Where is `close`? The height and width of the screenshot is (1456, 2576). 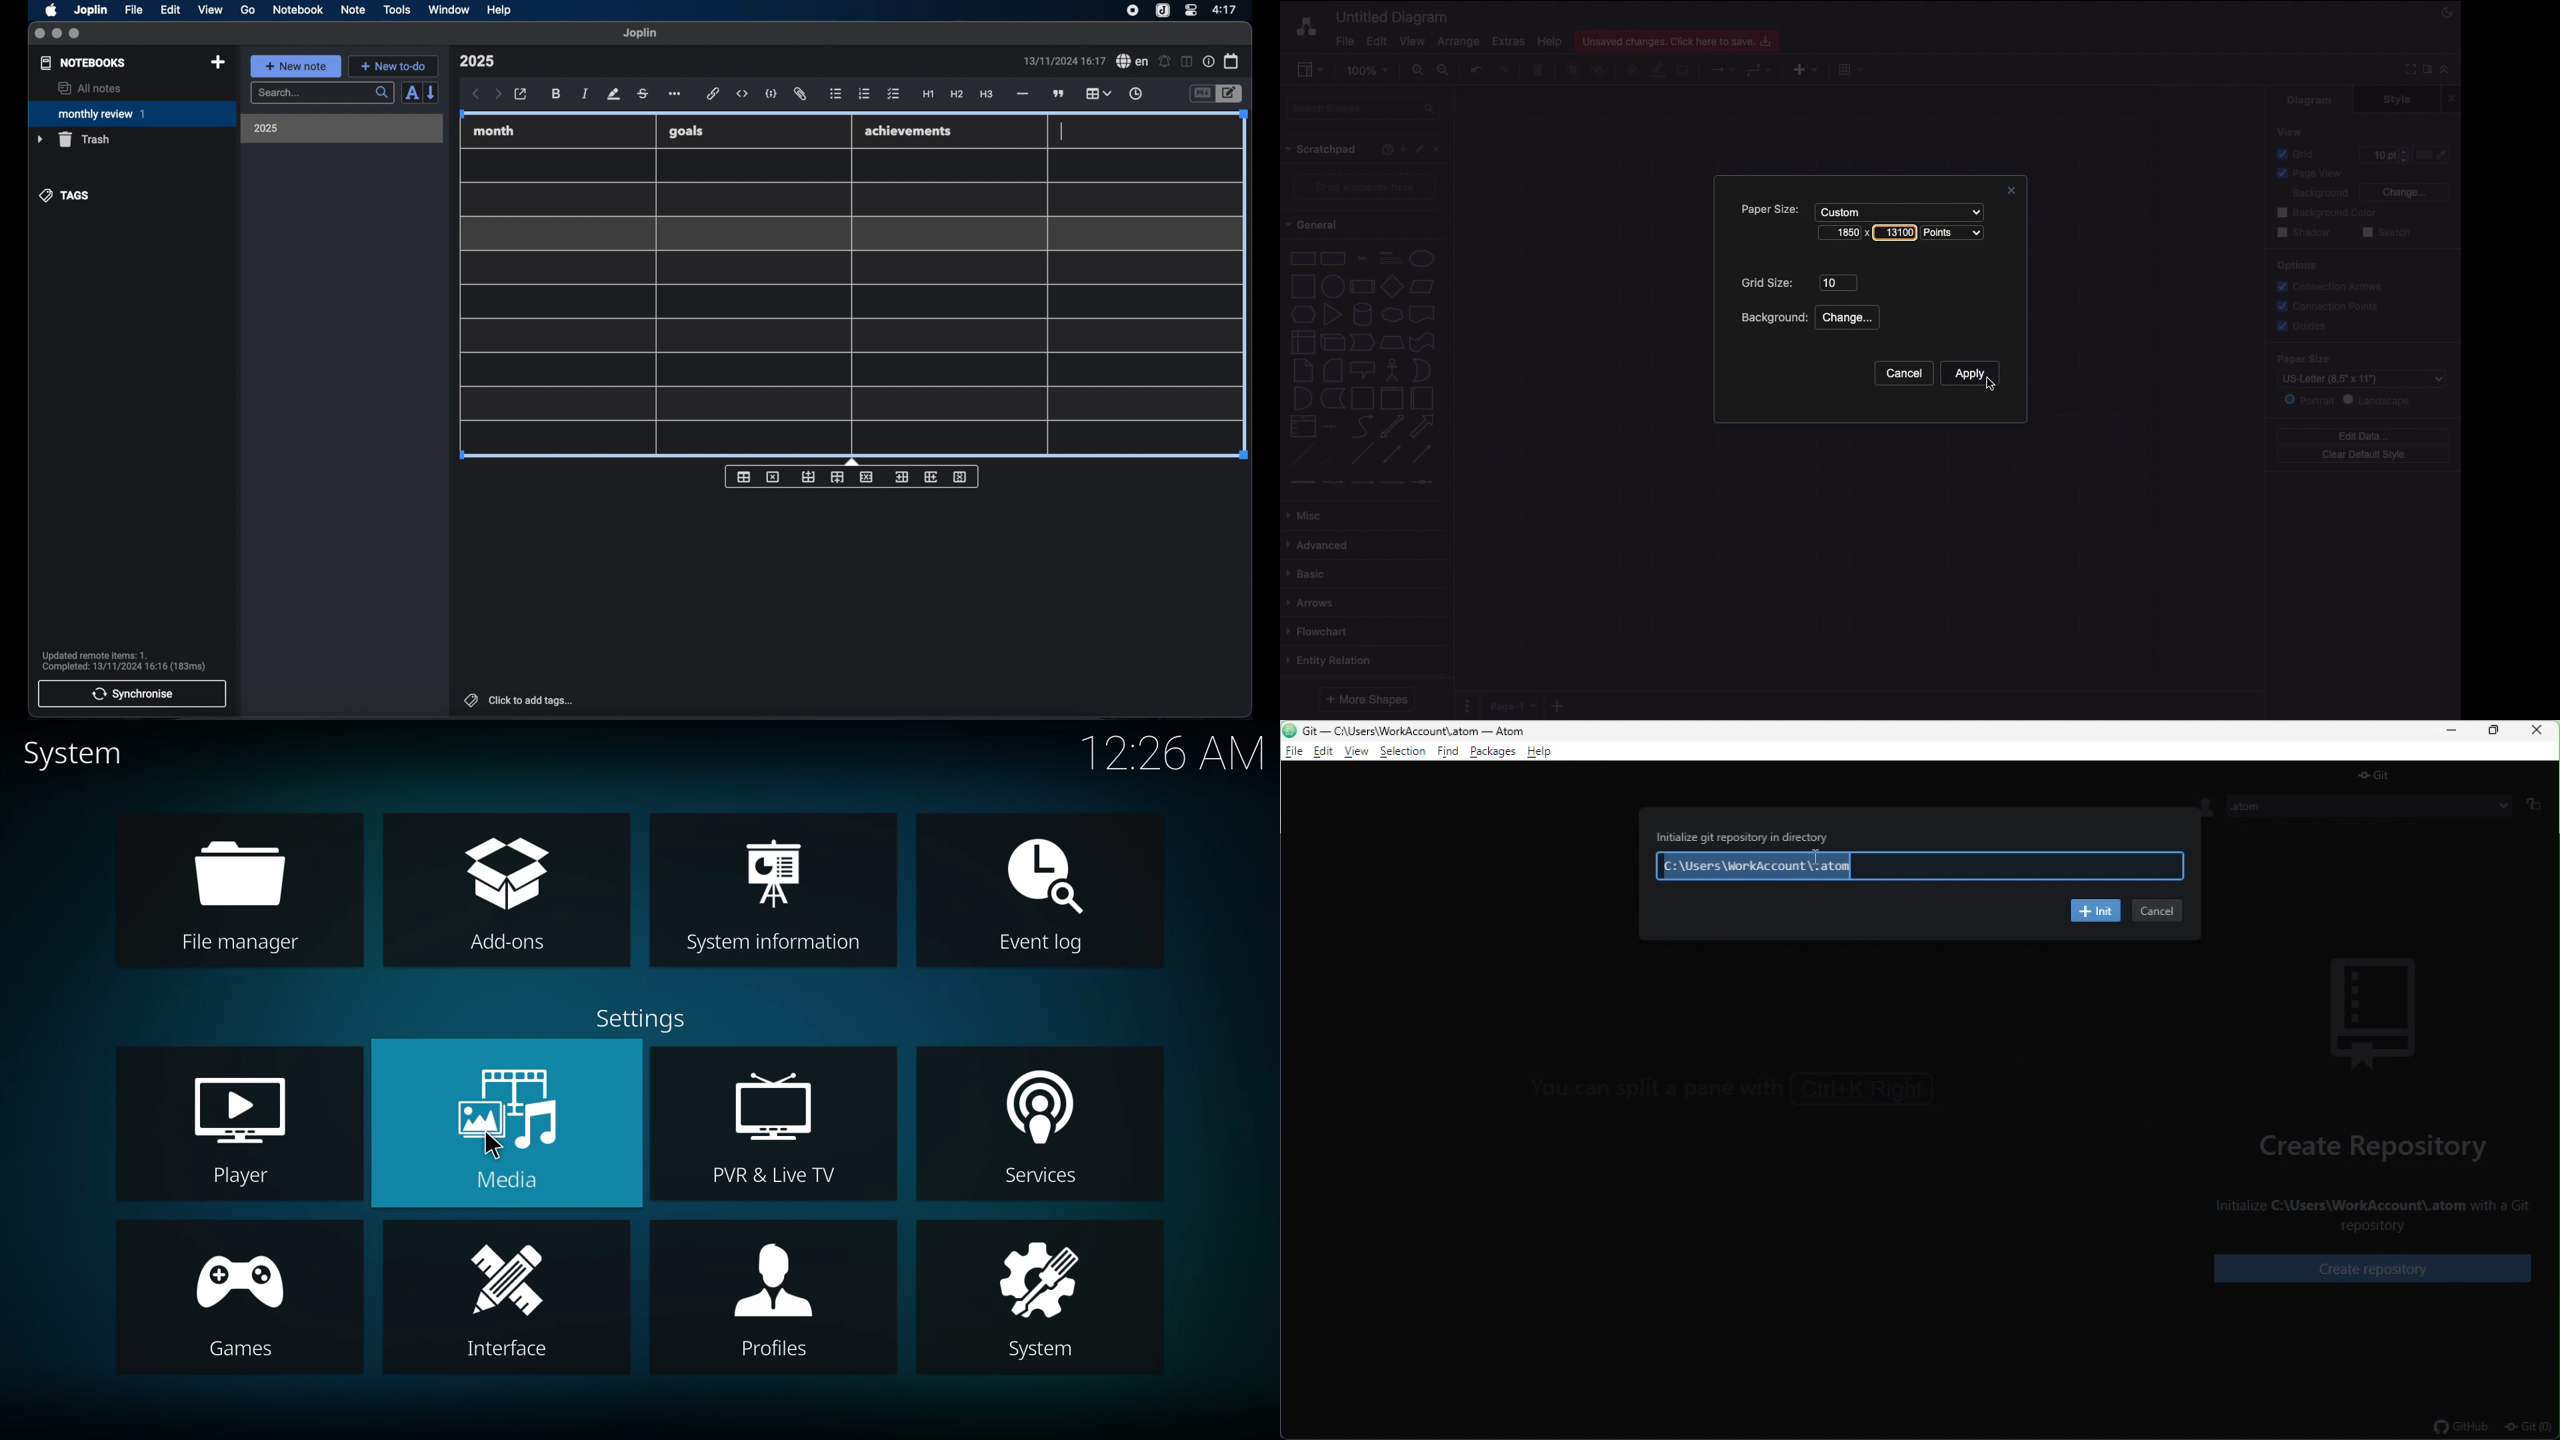 close is located at coordinates (2540, 731).